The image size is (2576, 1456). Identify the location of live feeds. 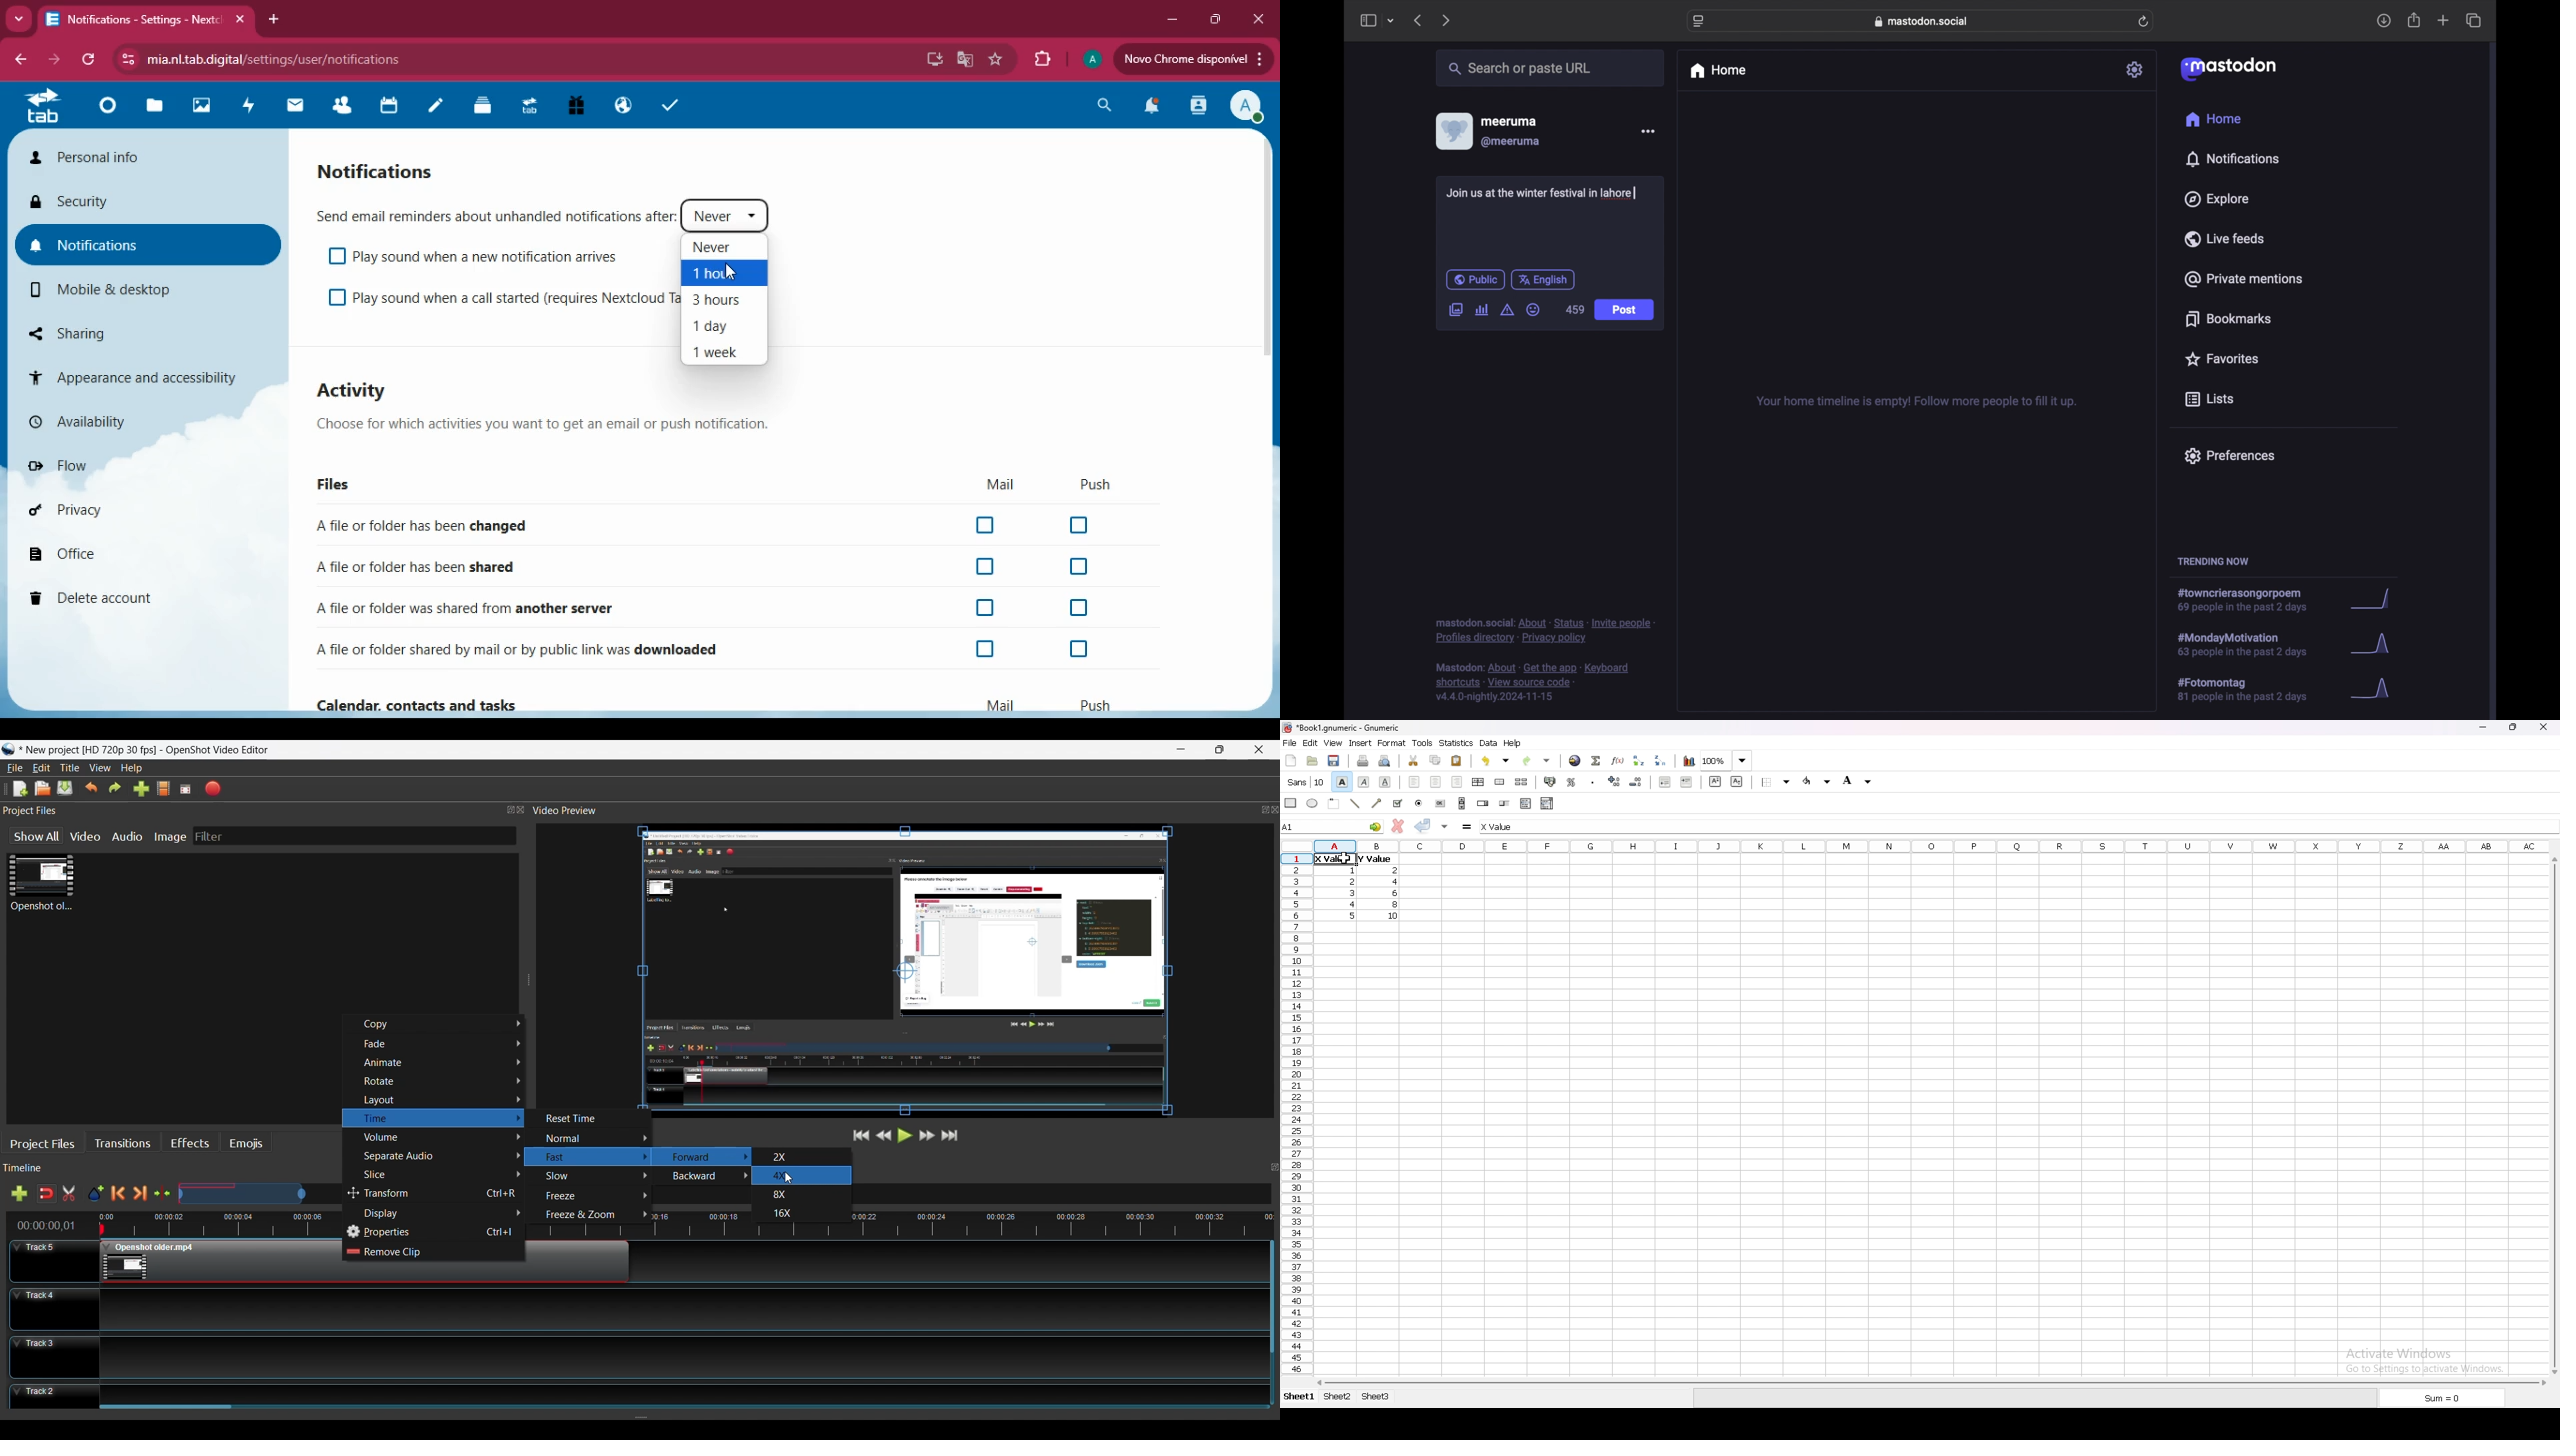
(2225, 239).